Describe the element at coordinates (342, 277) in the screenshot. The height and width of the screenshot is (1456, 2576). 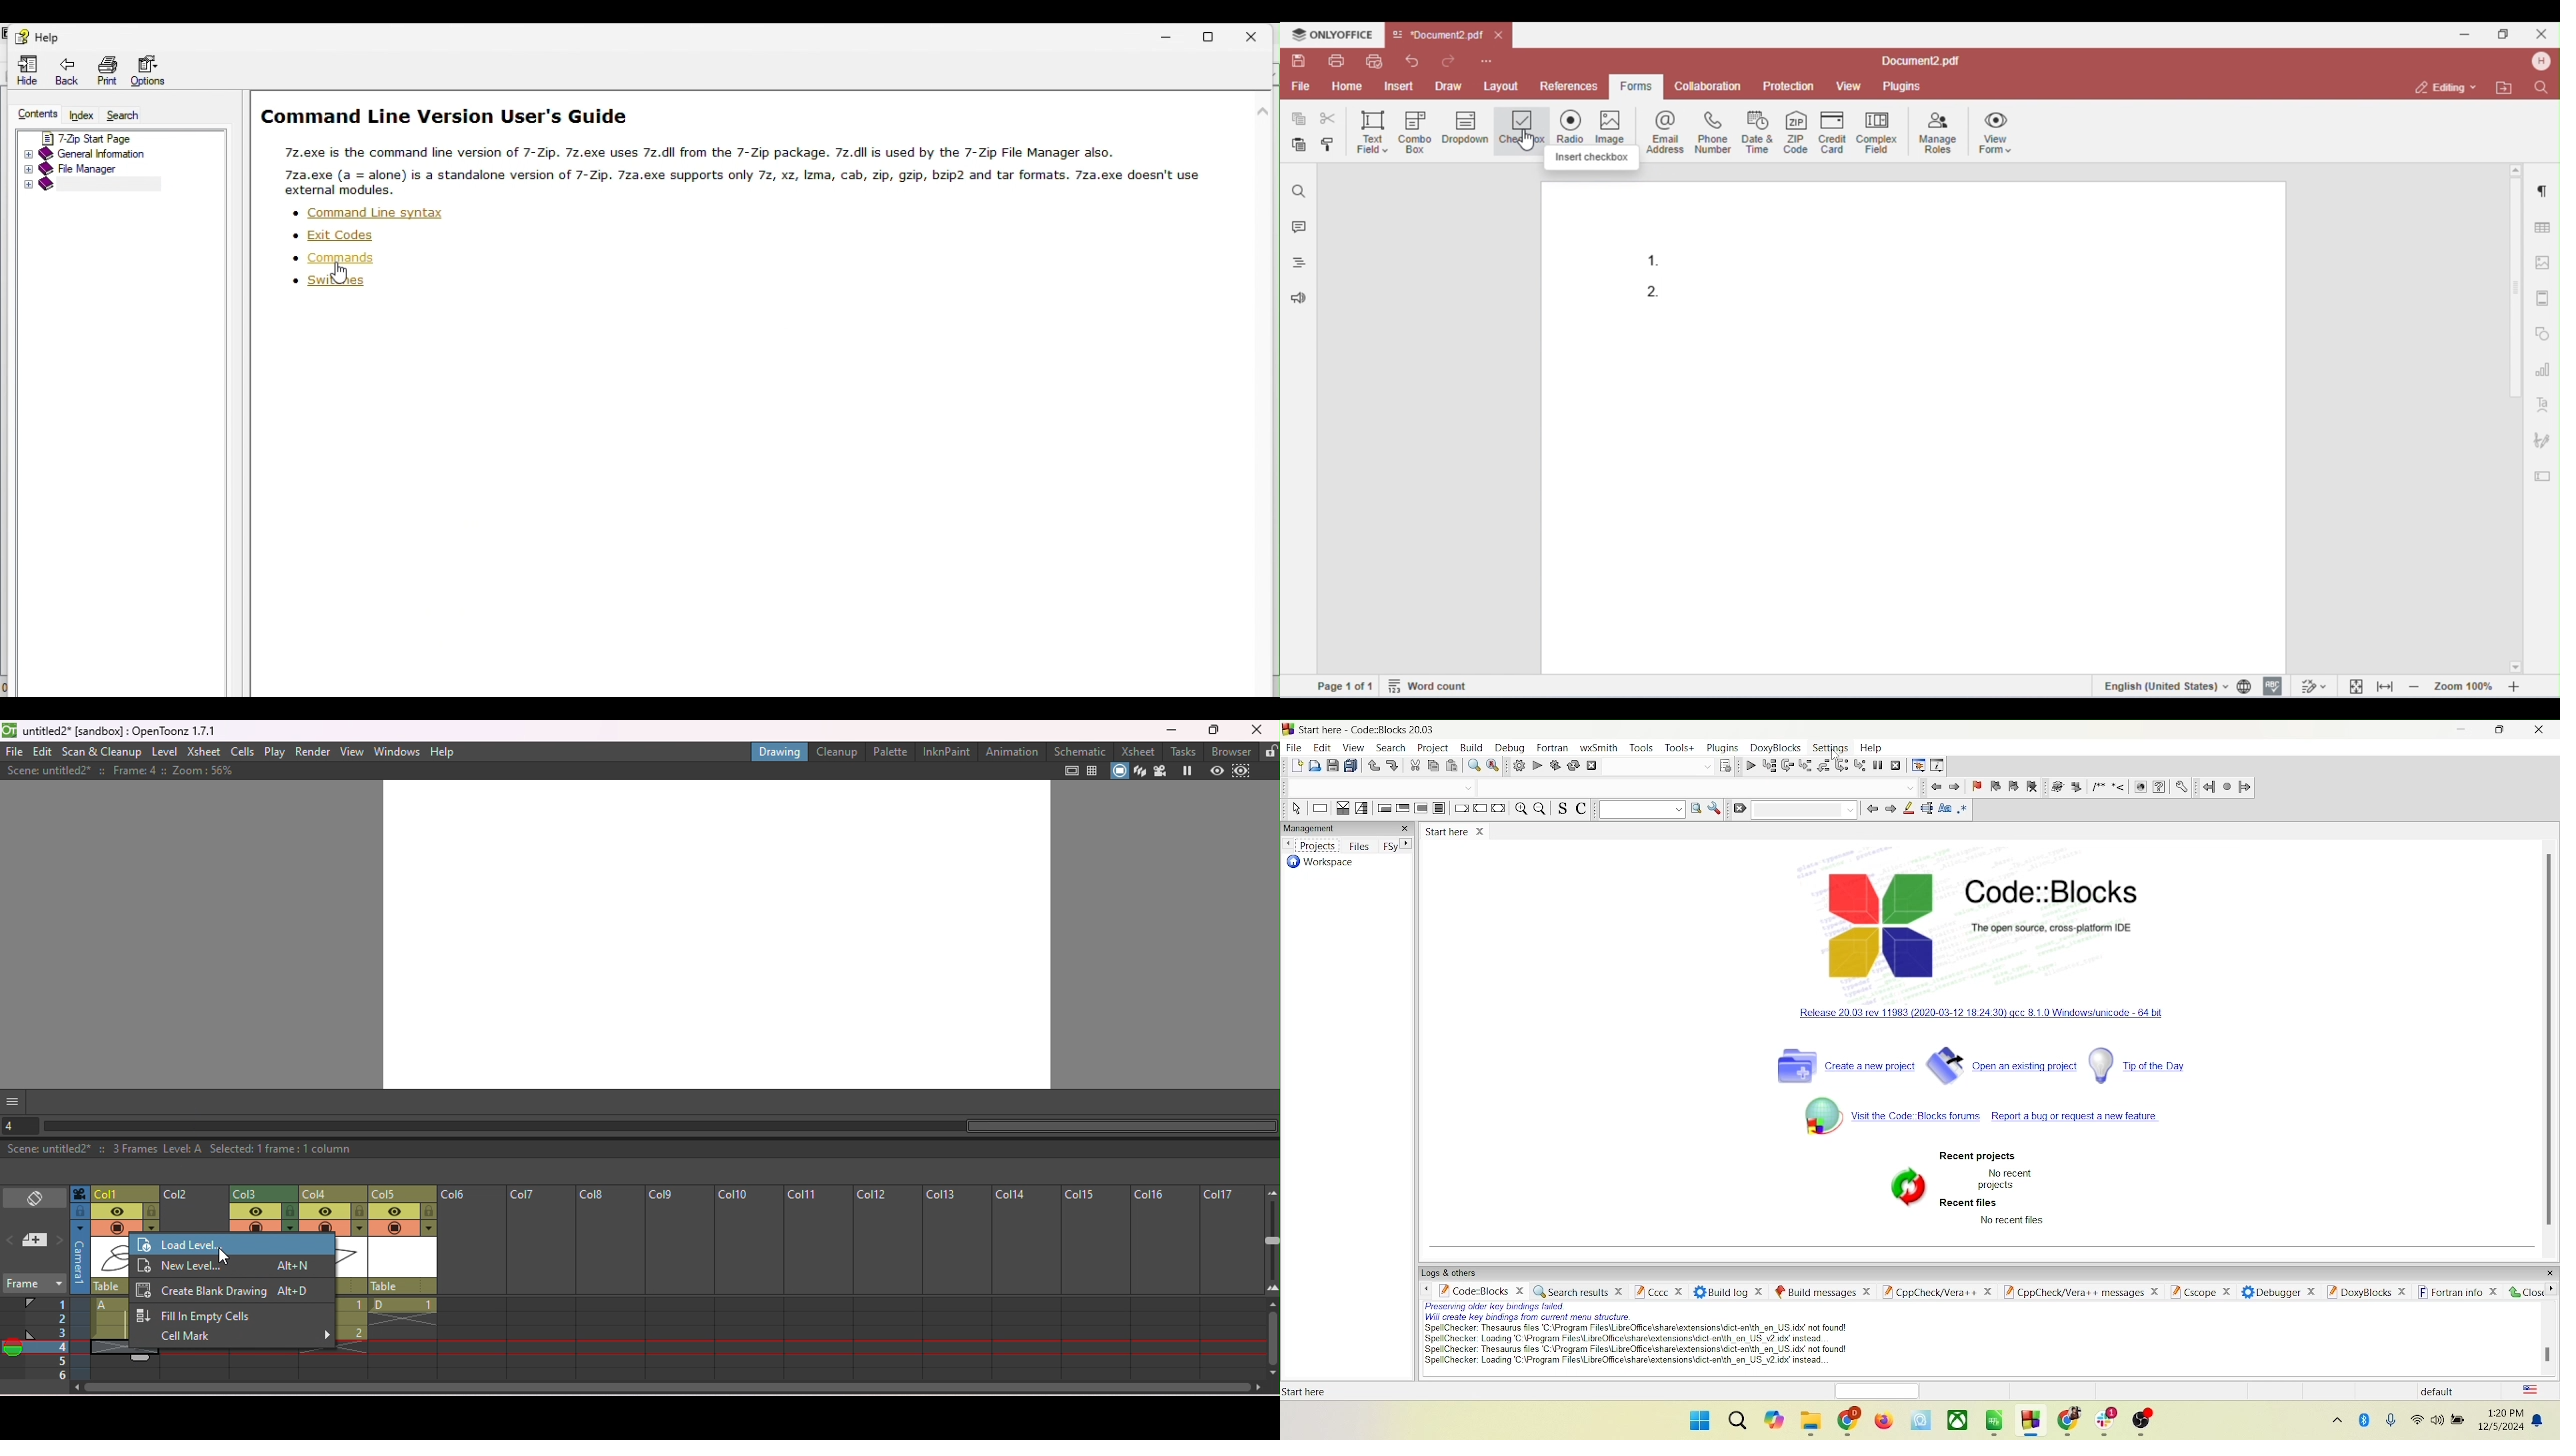
I see `Cursor` at that location.